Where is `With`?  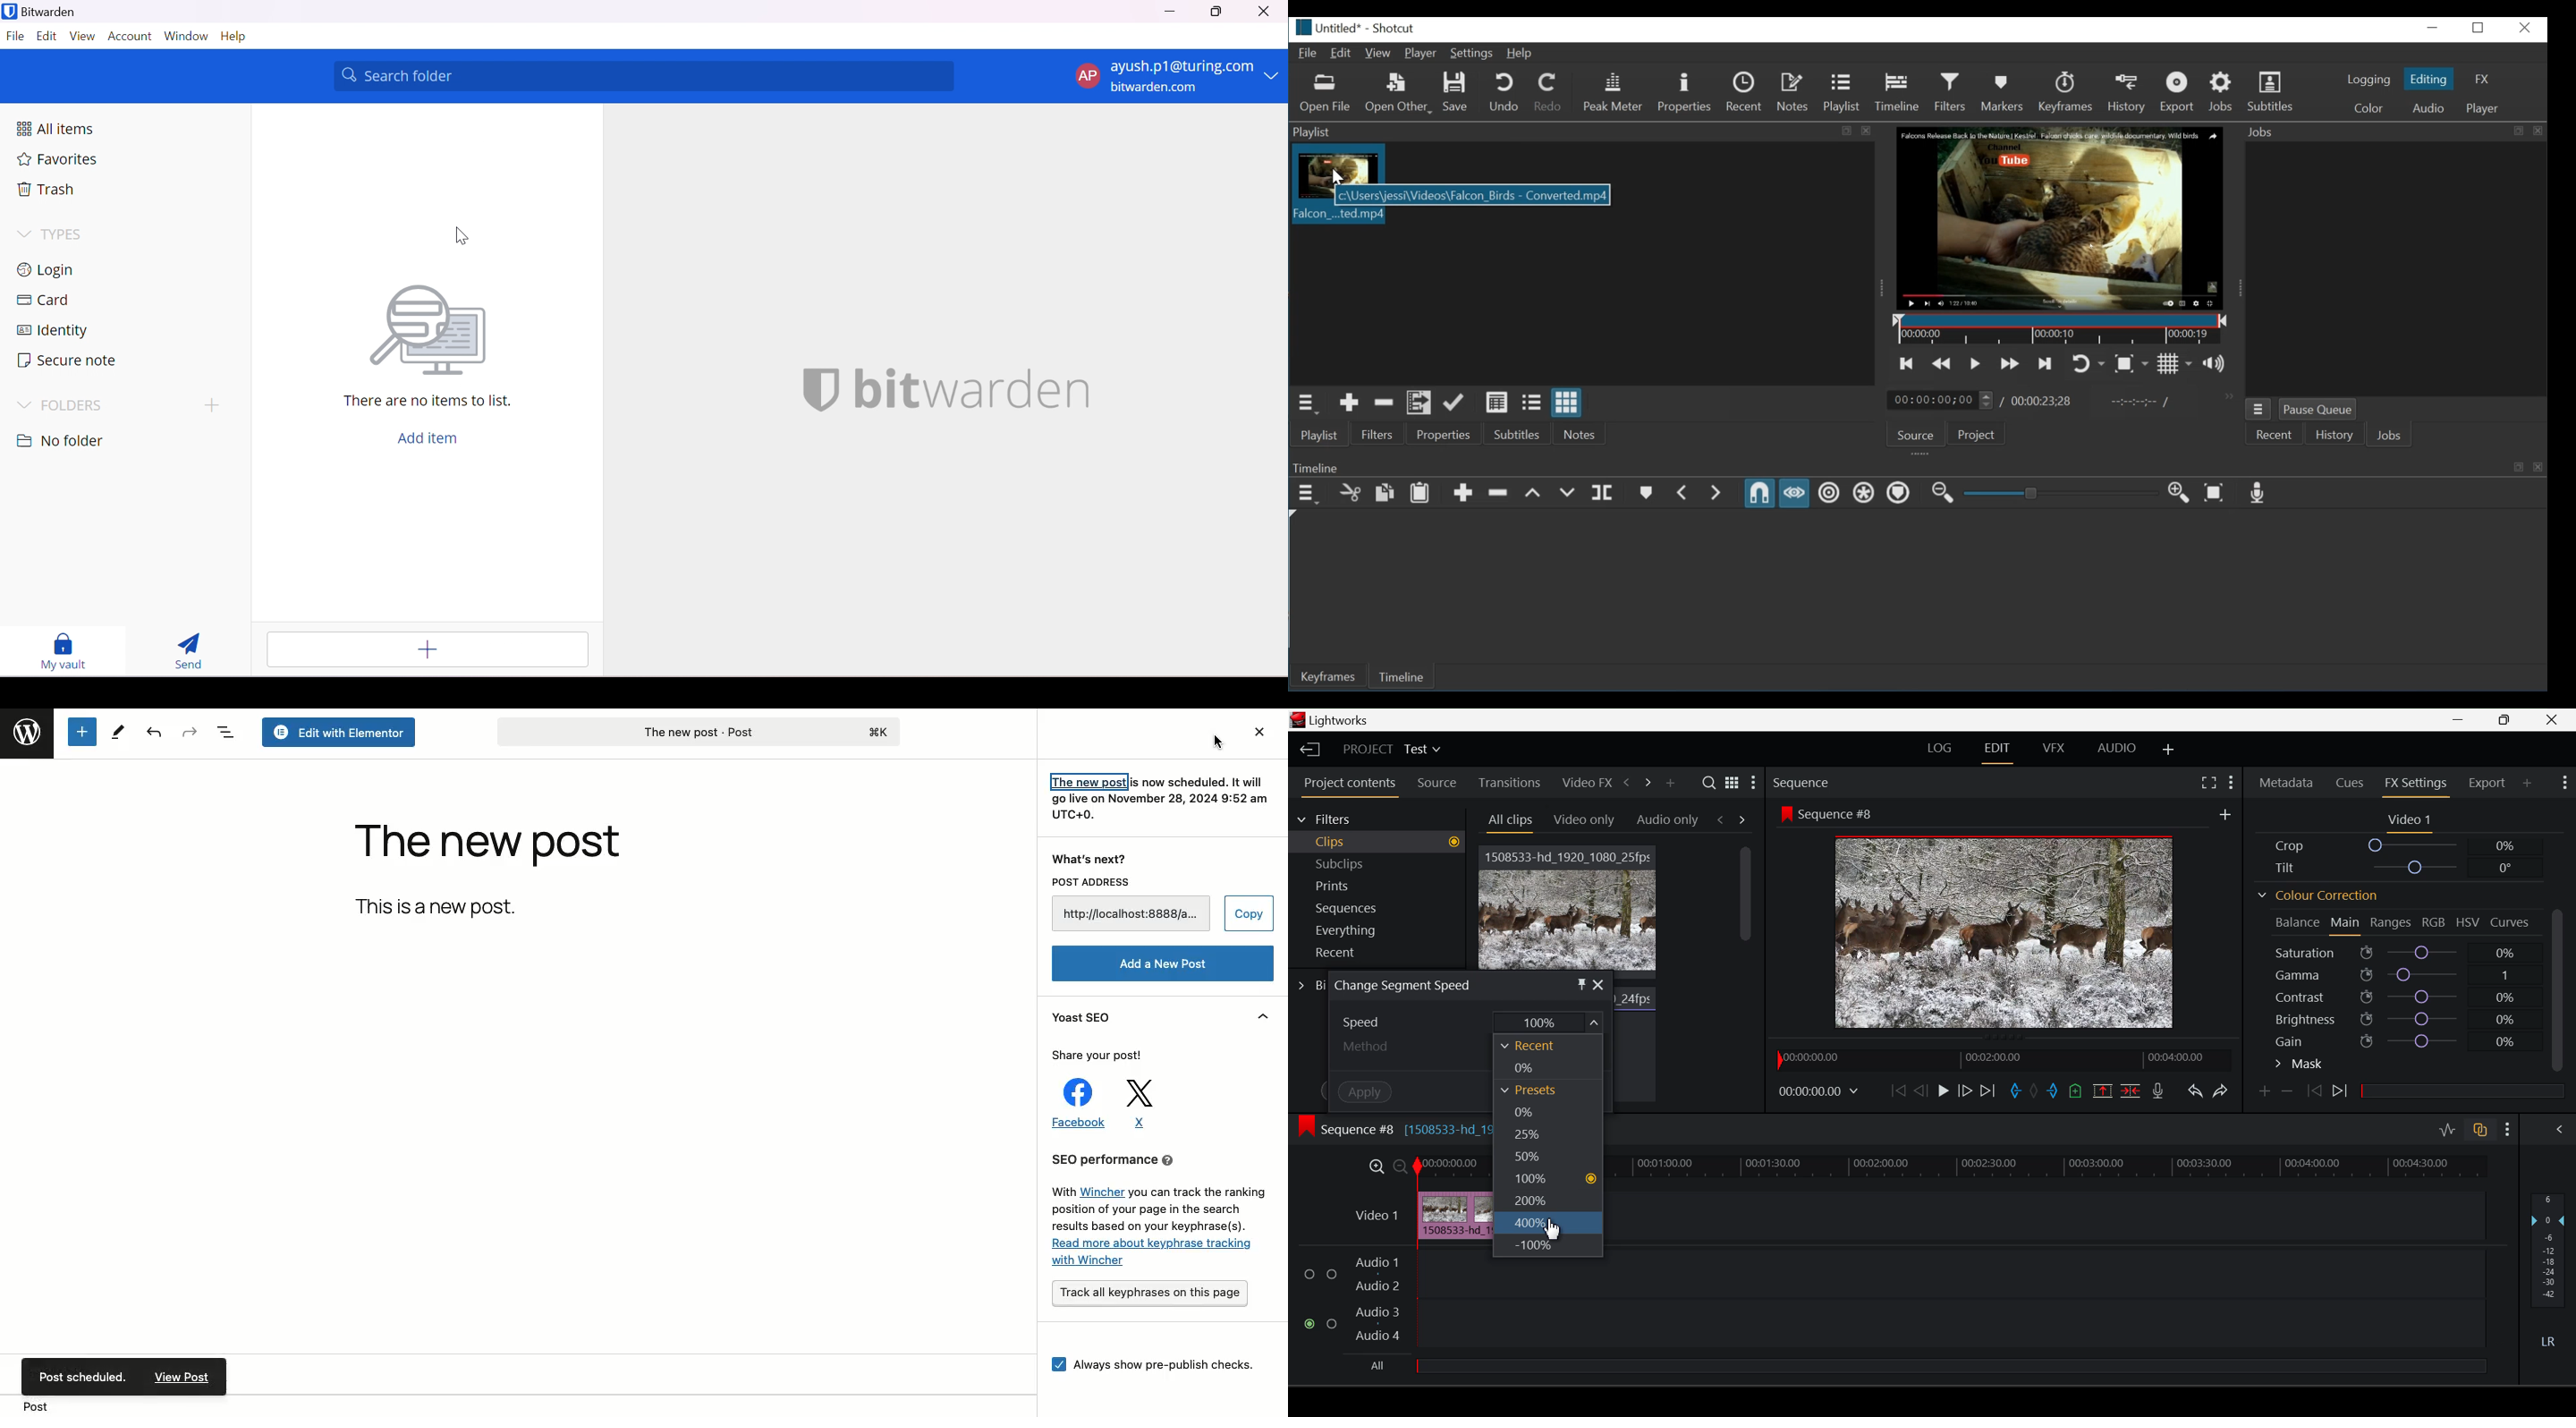 With is located at coordinates (1062, 1192).